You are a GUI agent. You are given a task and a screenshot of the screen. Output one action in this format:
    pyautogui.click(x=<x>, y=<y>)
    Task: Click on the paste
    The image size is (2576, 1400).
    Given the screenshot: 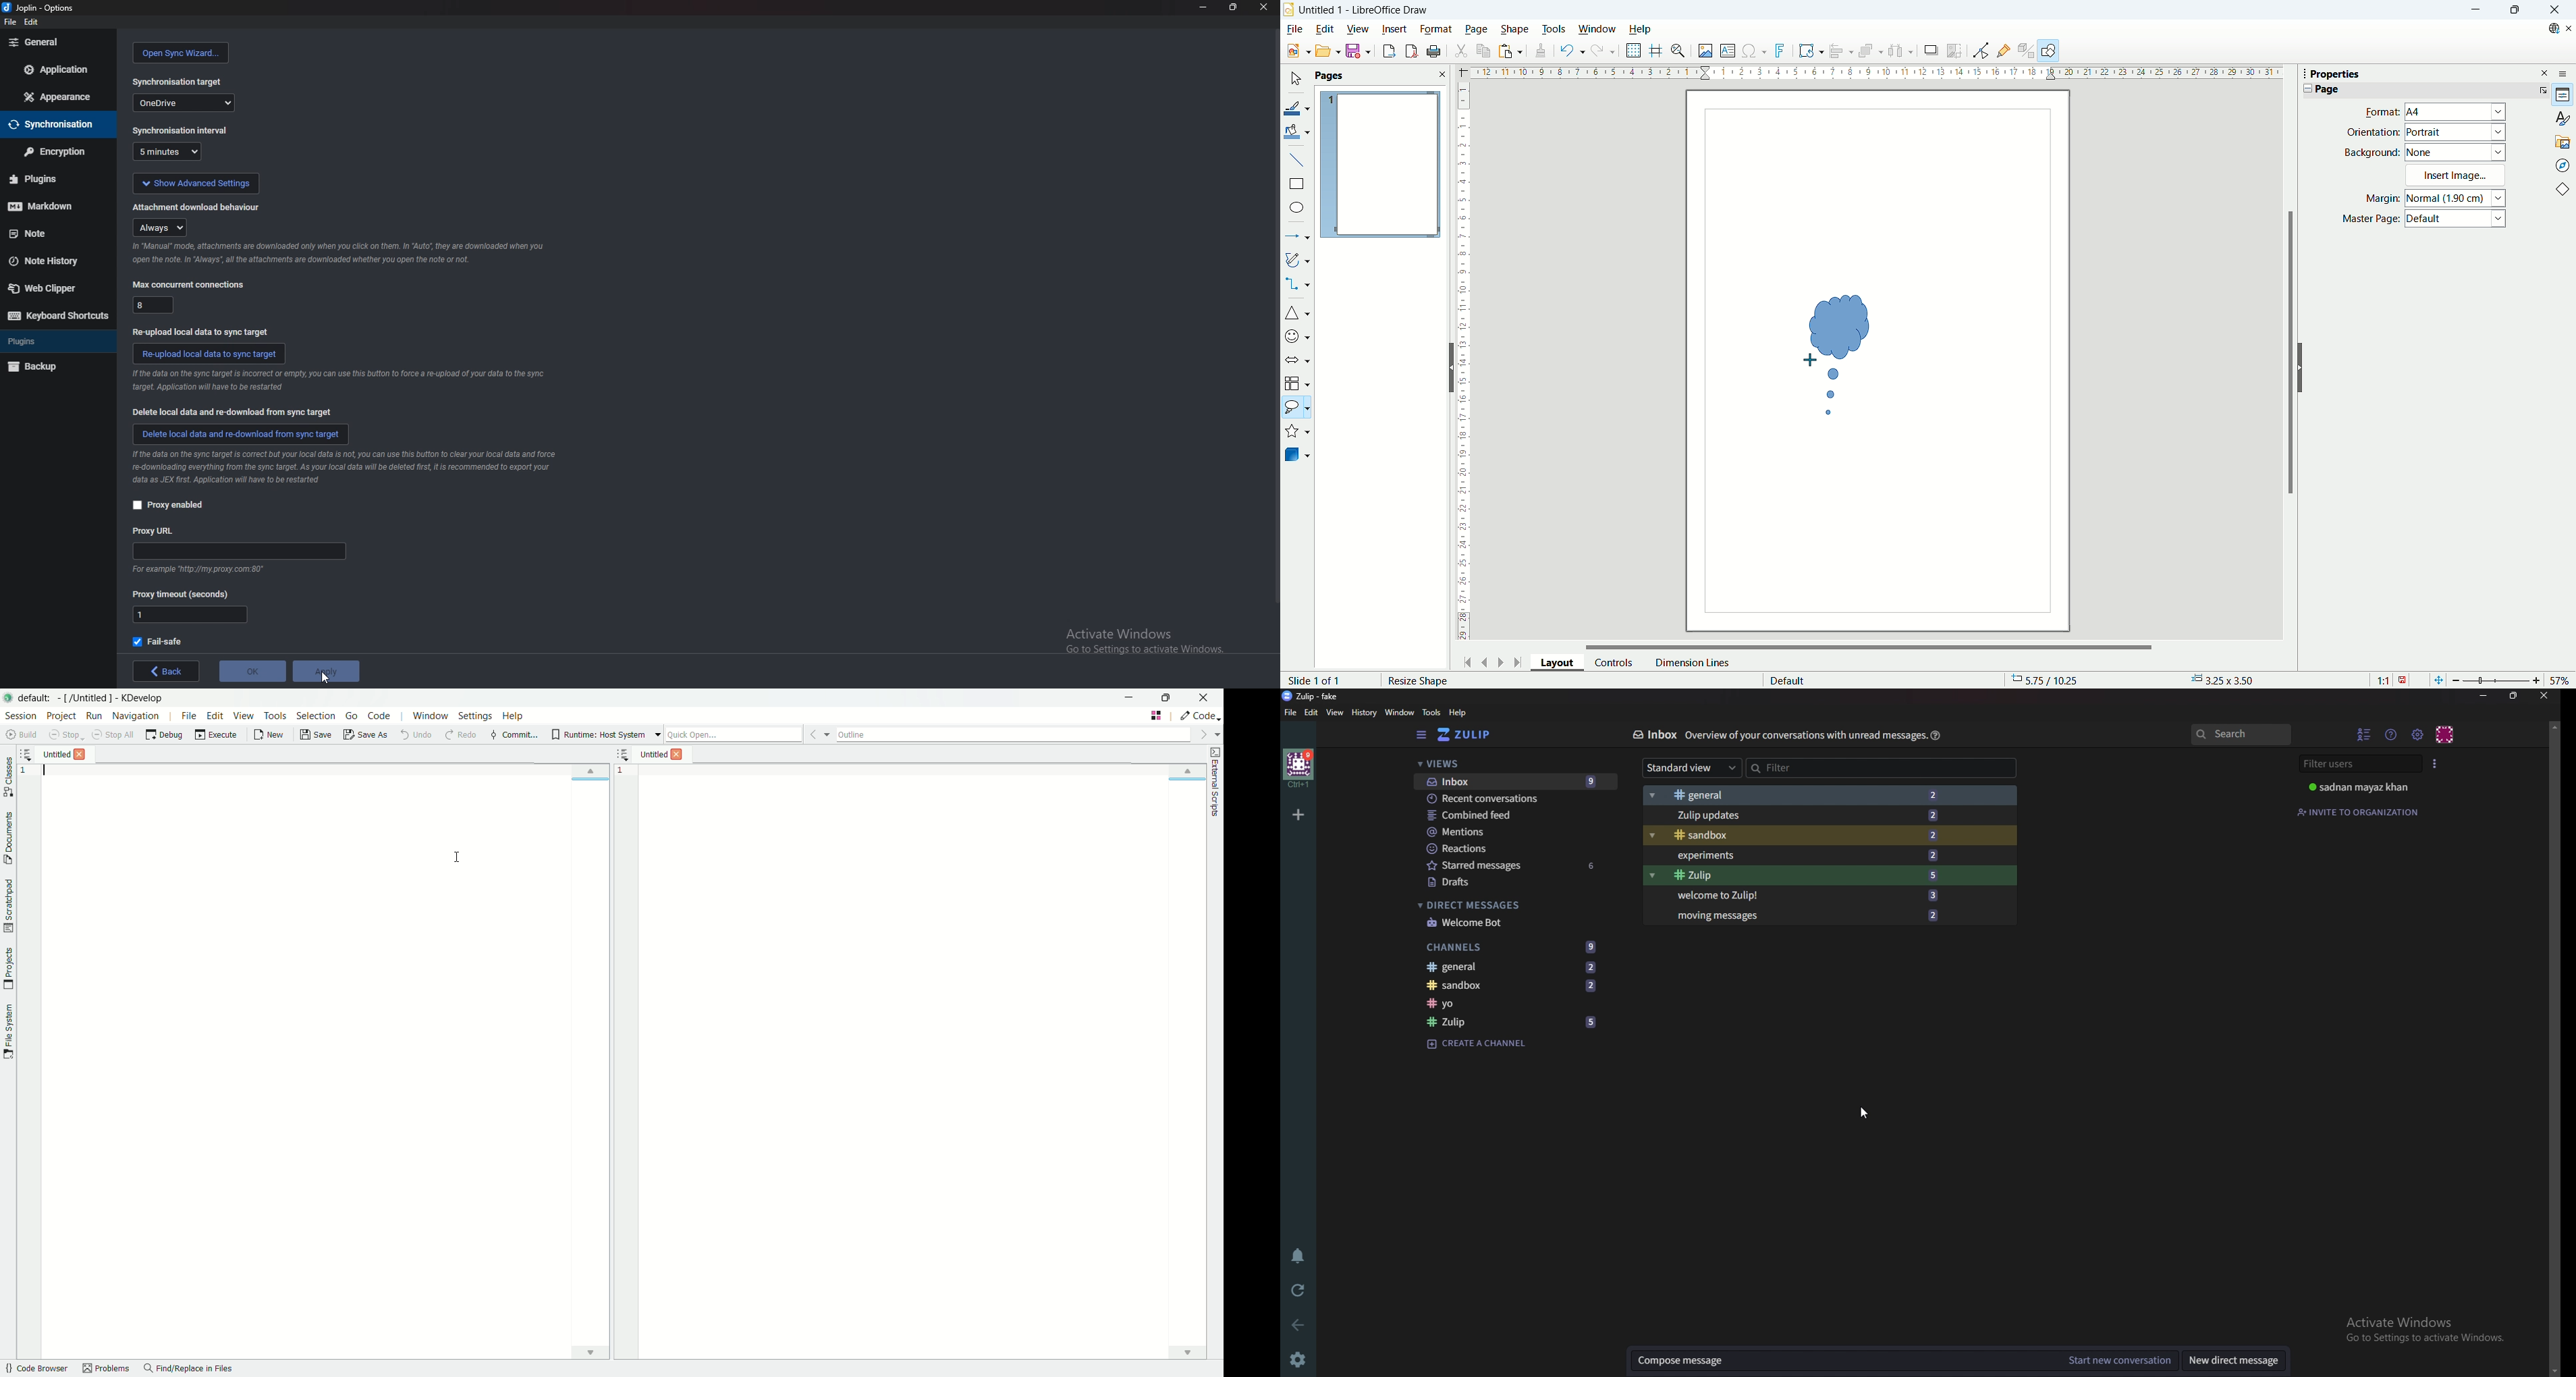 What is the action you would take?
    pyautogui.click(x=1510, y=51)
    